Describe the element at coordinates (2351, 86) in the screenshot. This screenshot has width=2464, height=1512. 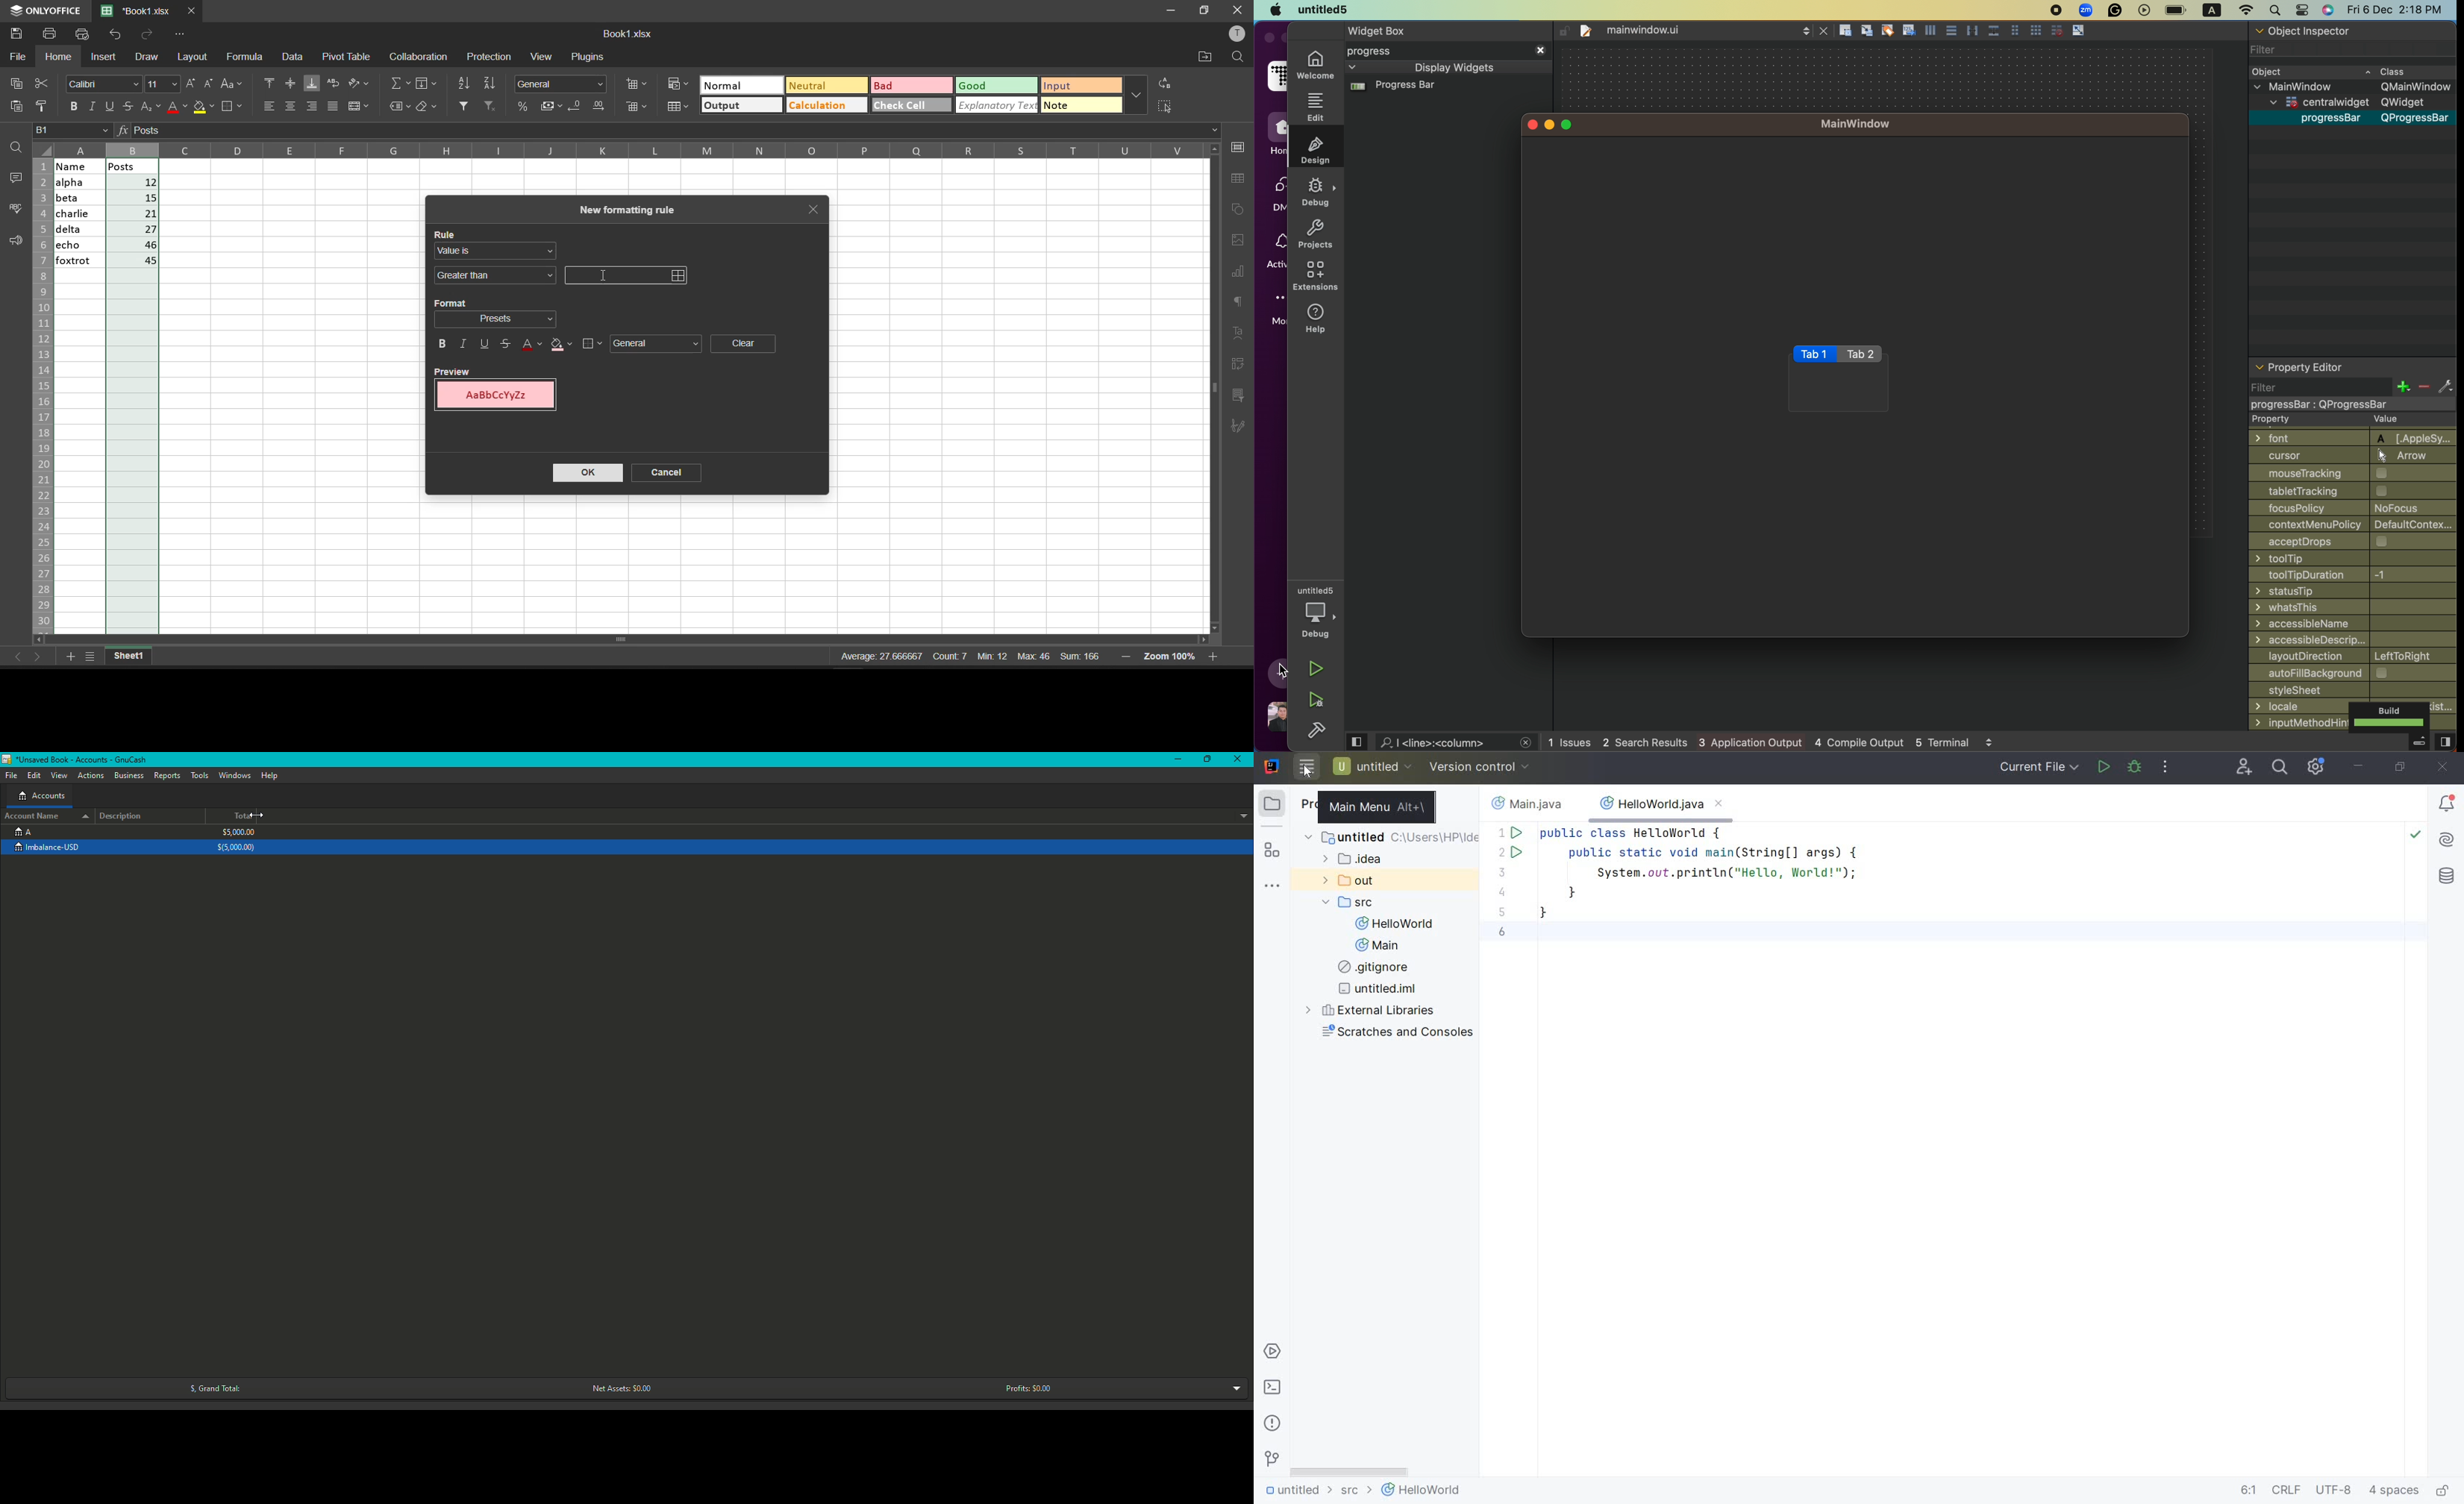
I see `main window` at that location.